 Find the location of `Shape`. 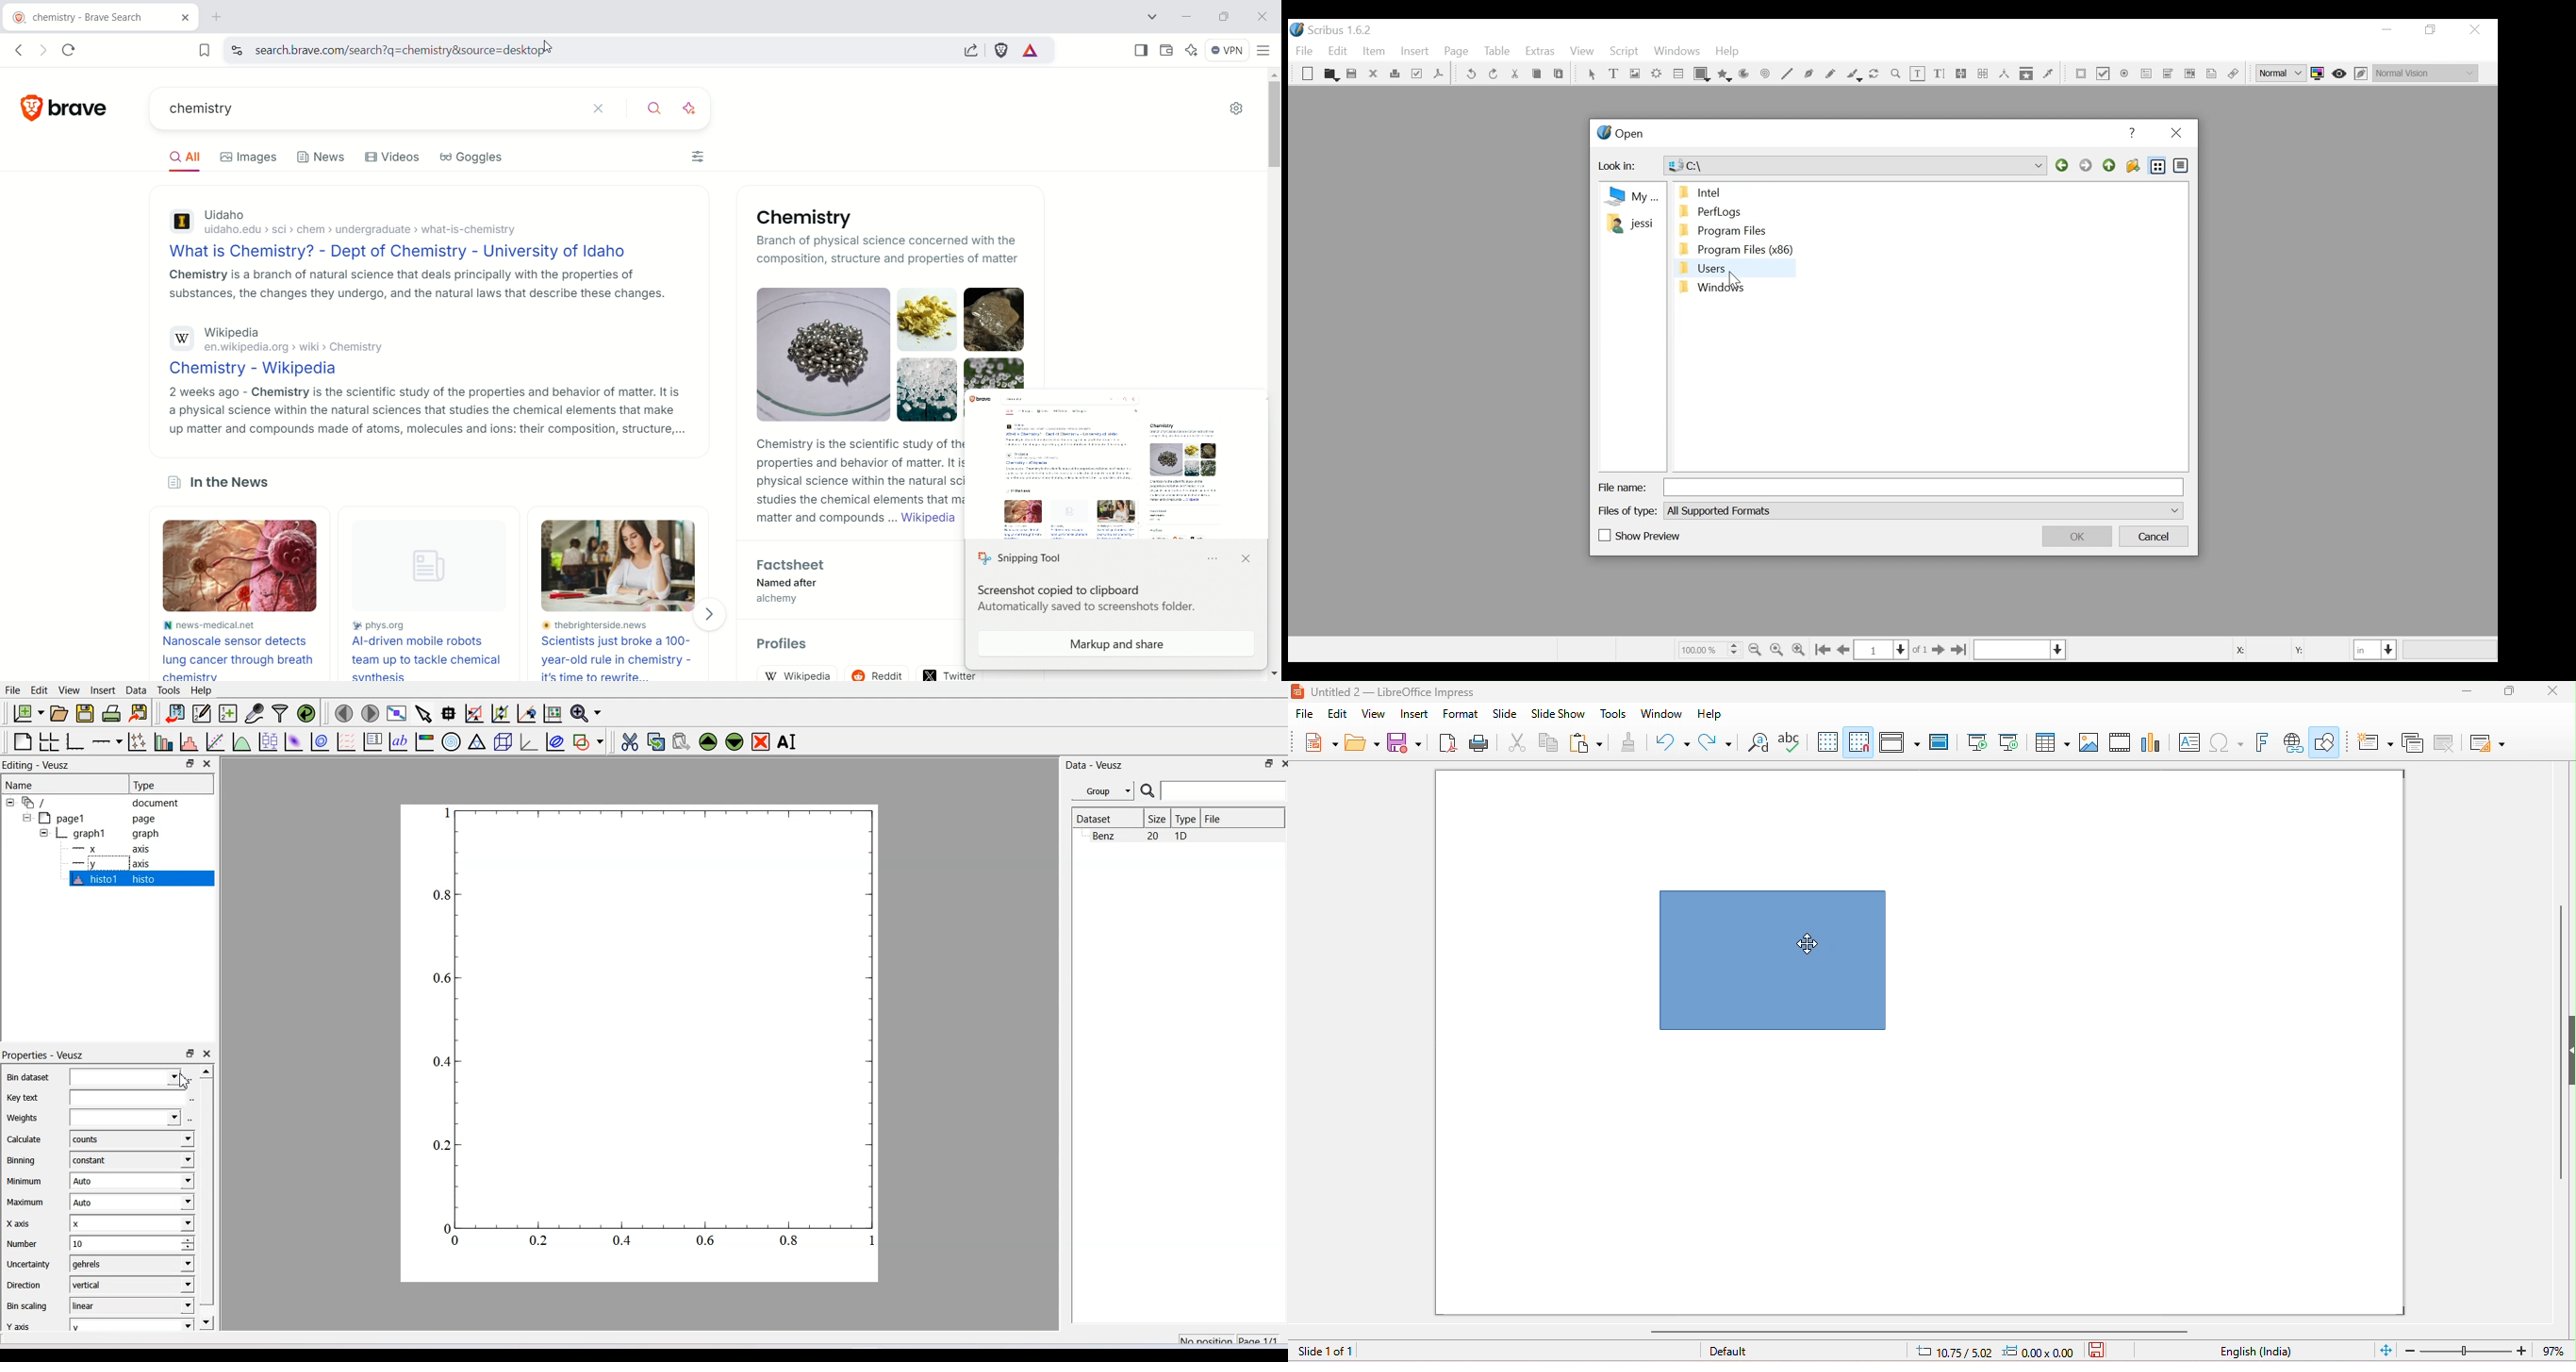

Shape is located at coordinates (1703, 74).